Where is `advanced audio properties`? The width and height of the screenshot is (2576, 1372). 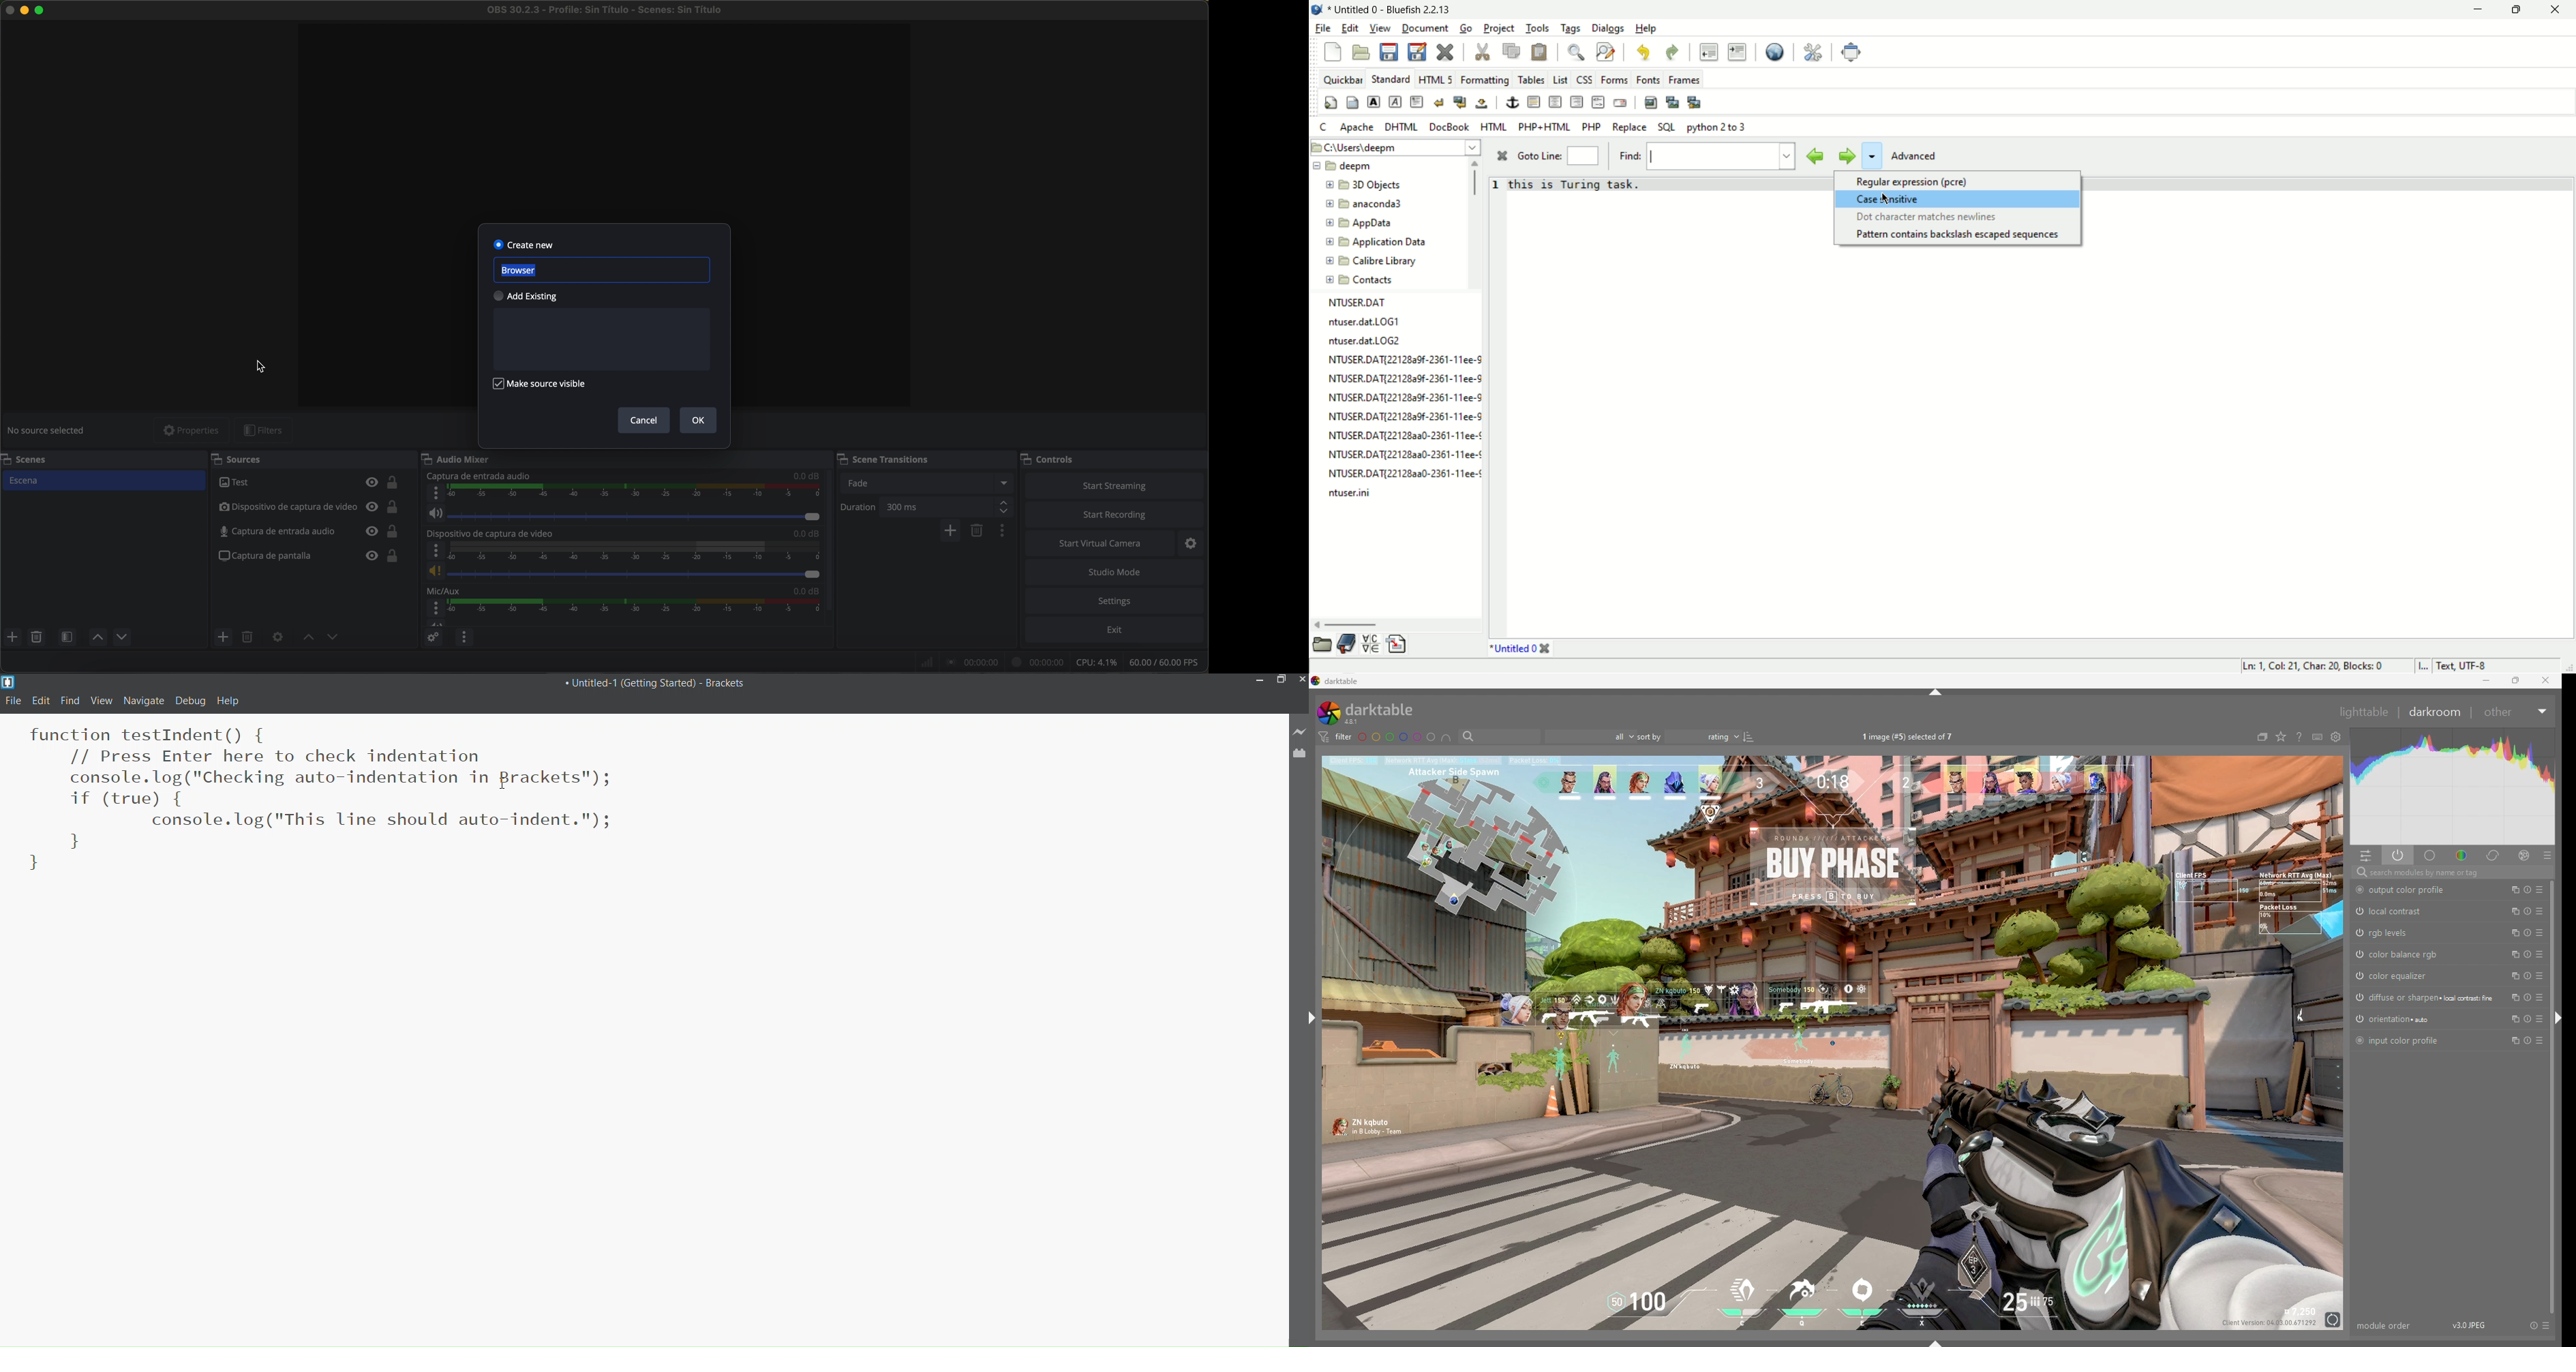 advanced audio properties is located at coordinates (432, 636).